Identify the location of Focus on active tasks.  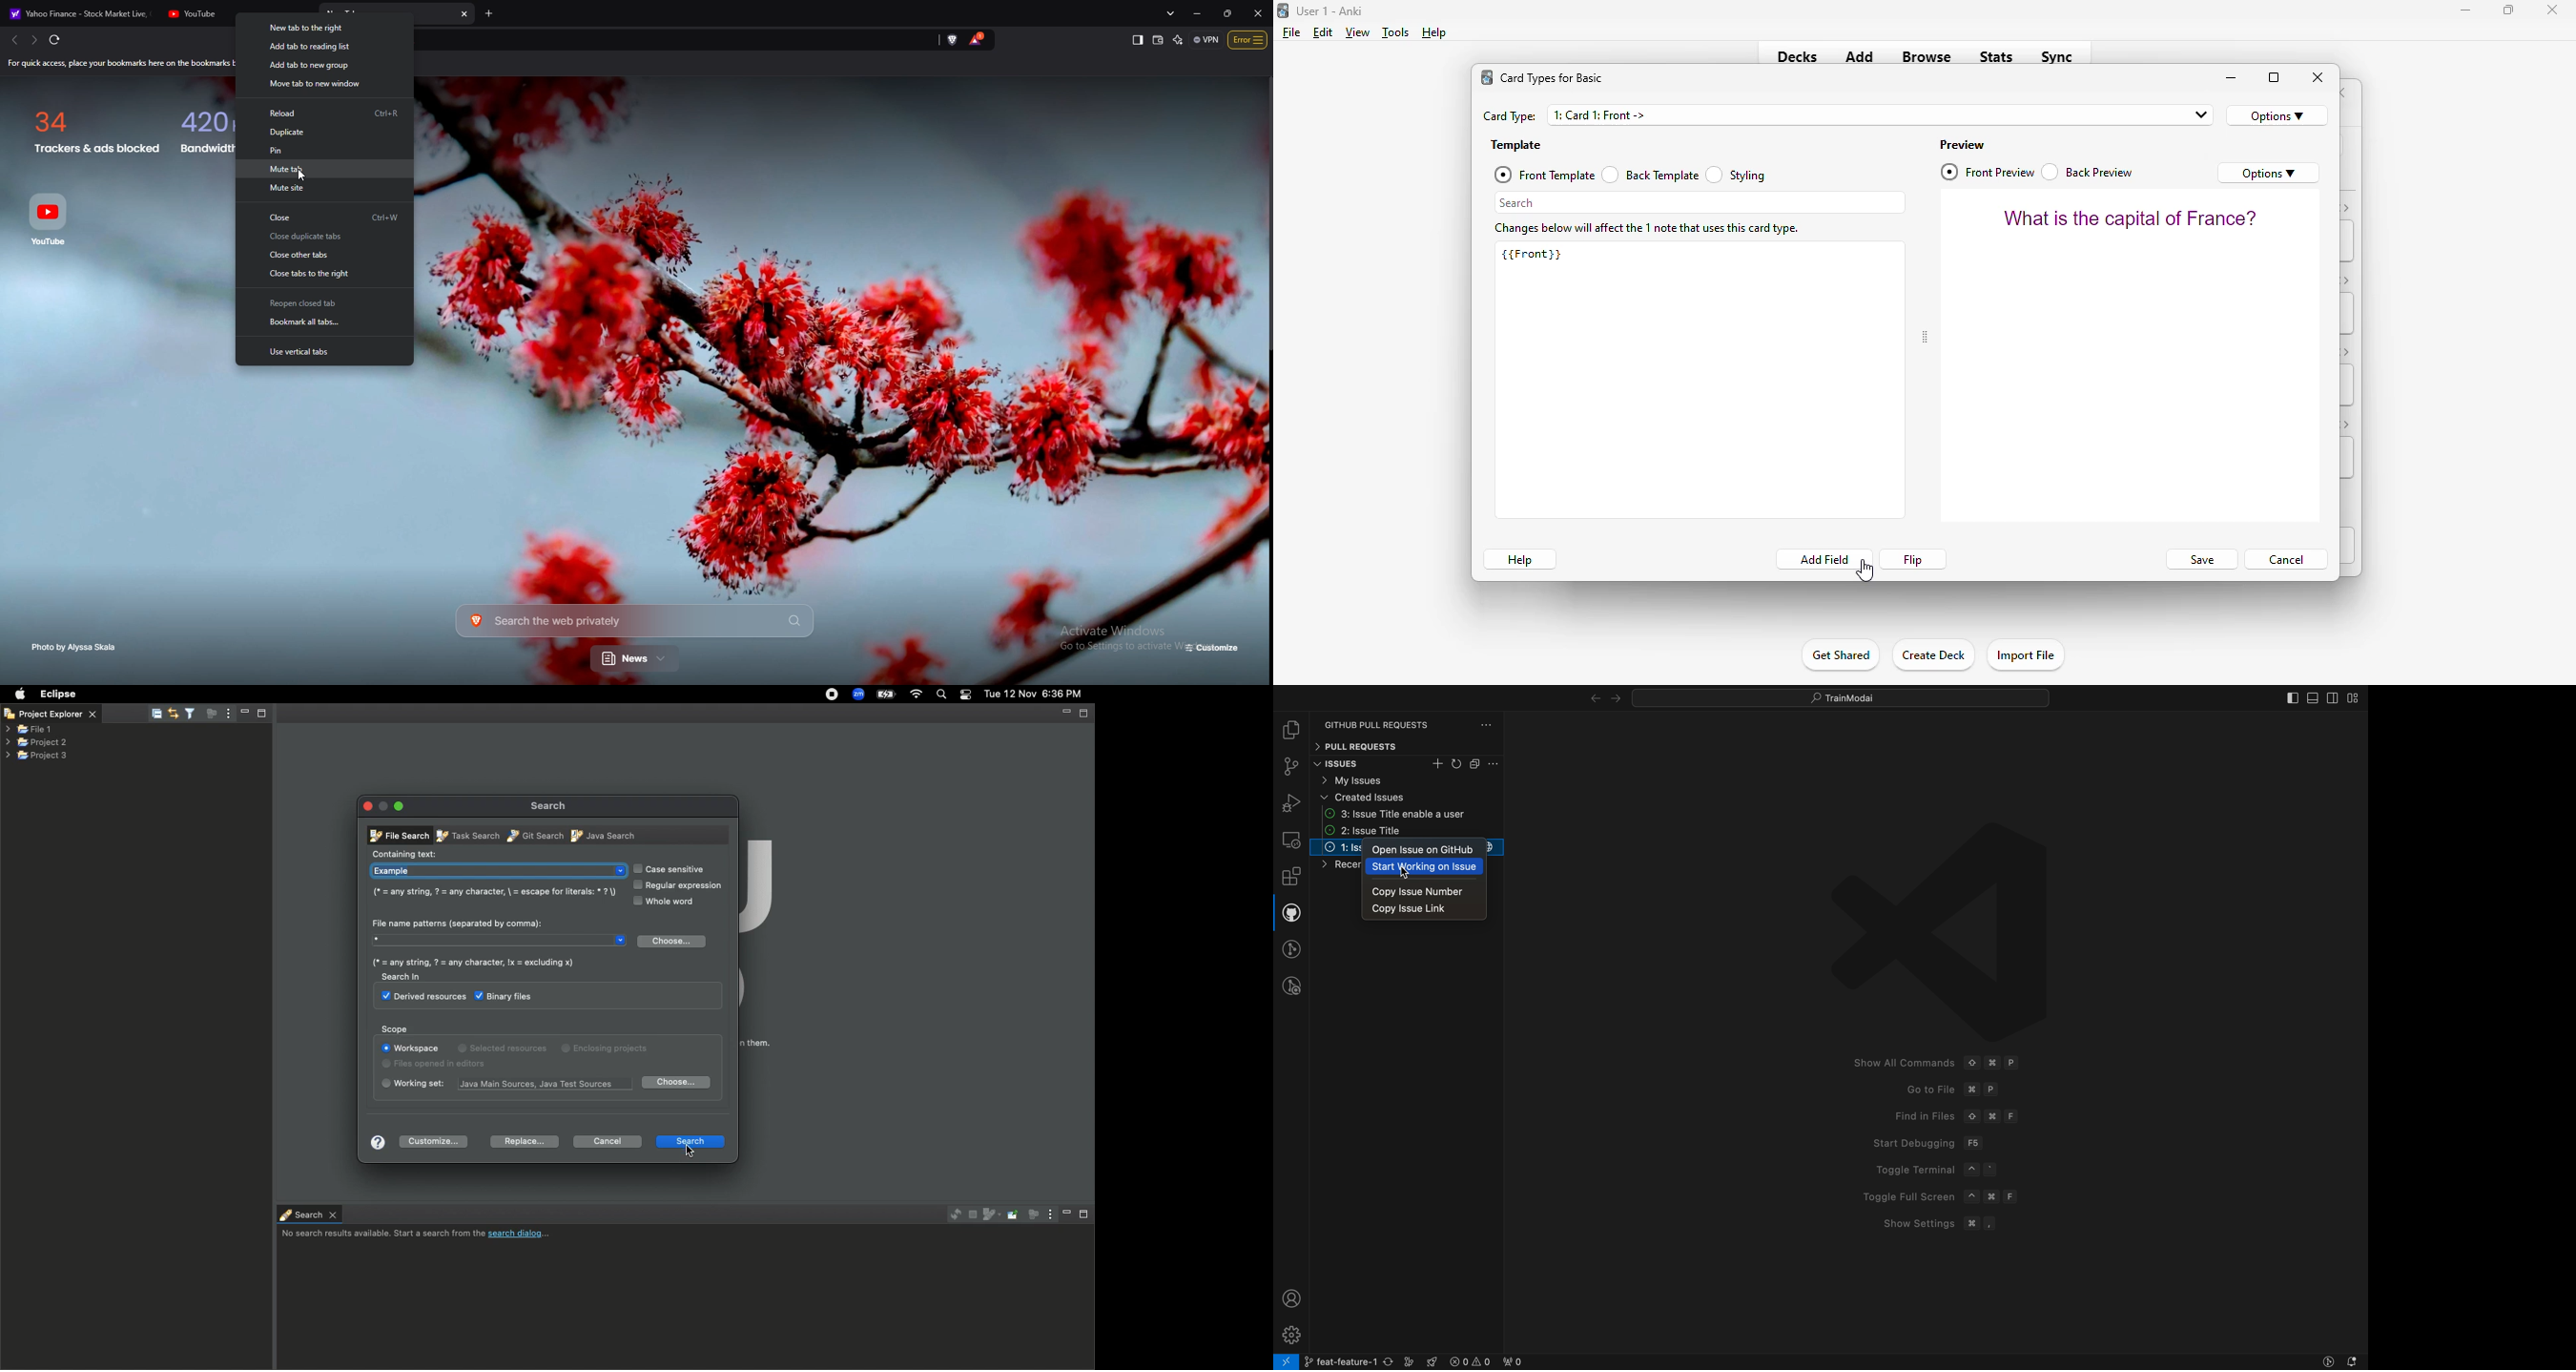
(1029, 1217).